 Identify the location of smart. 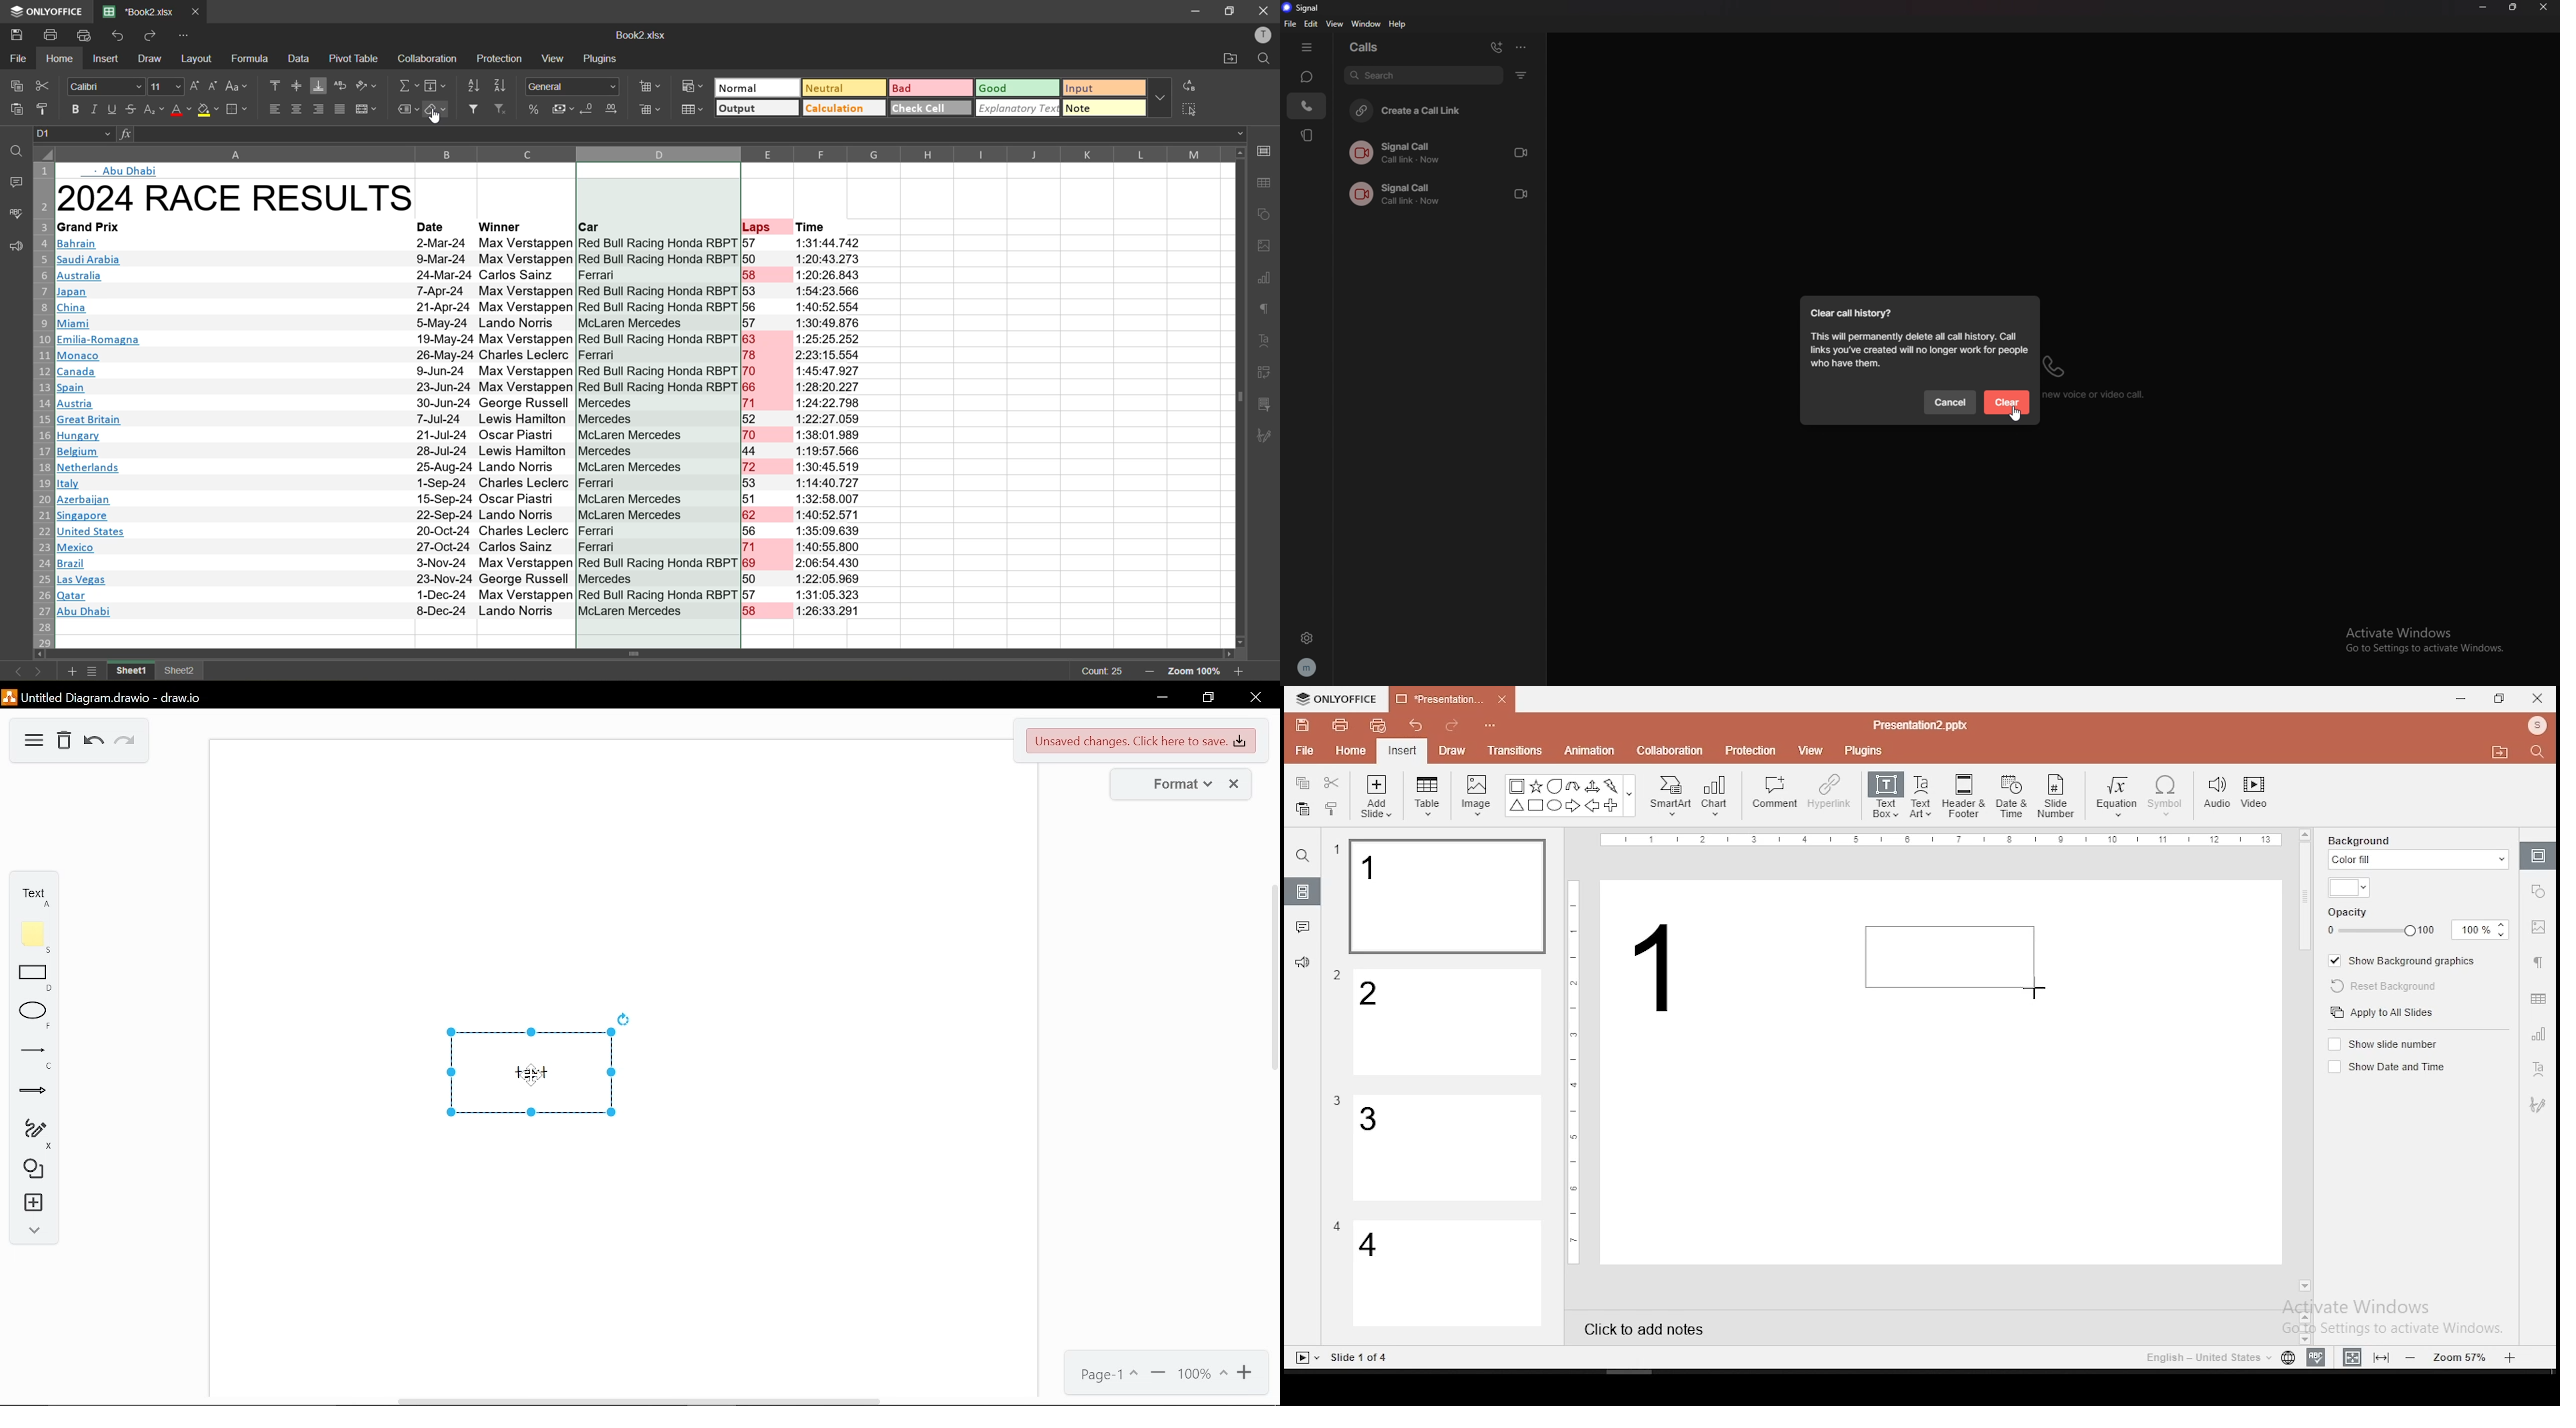
(1668, 796).